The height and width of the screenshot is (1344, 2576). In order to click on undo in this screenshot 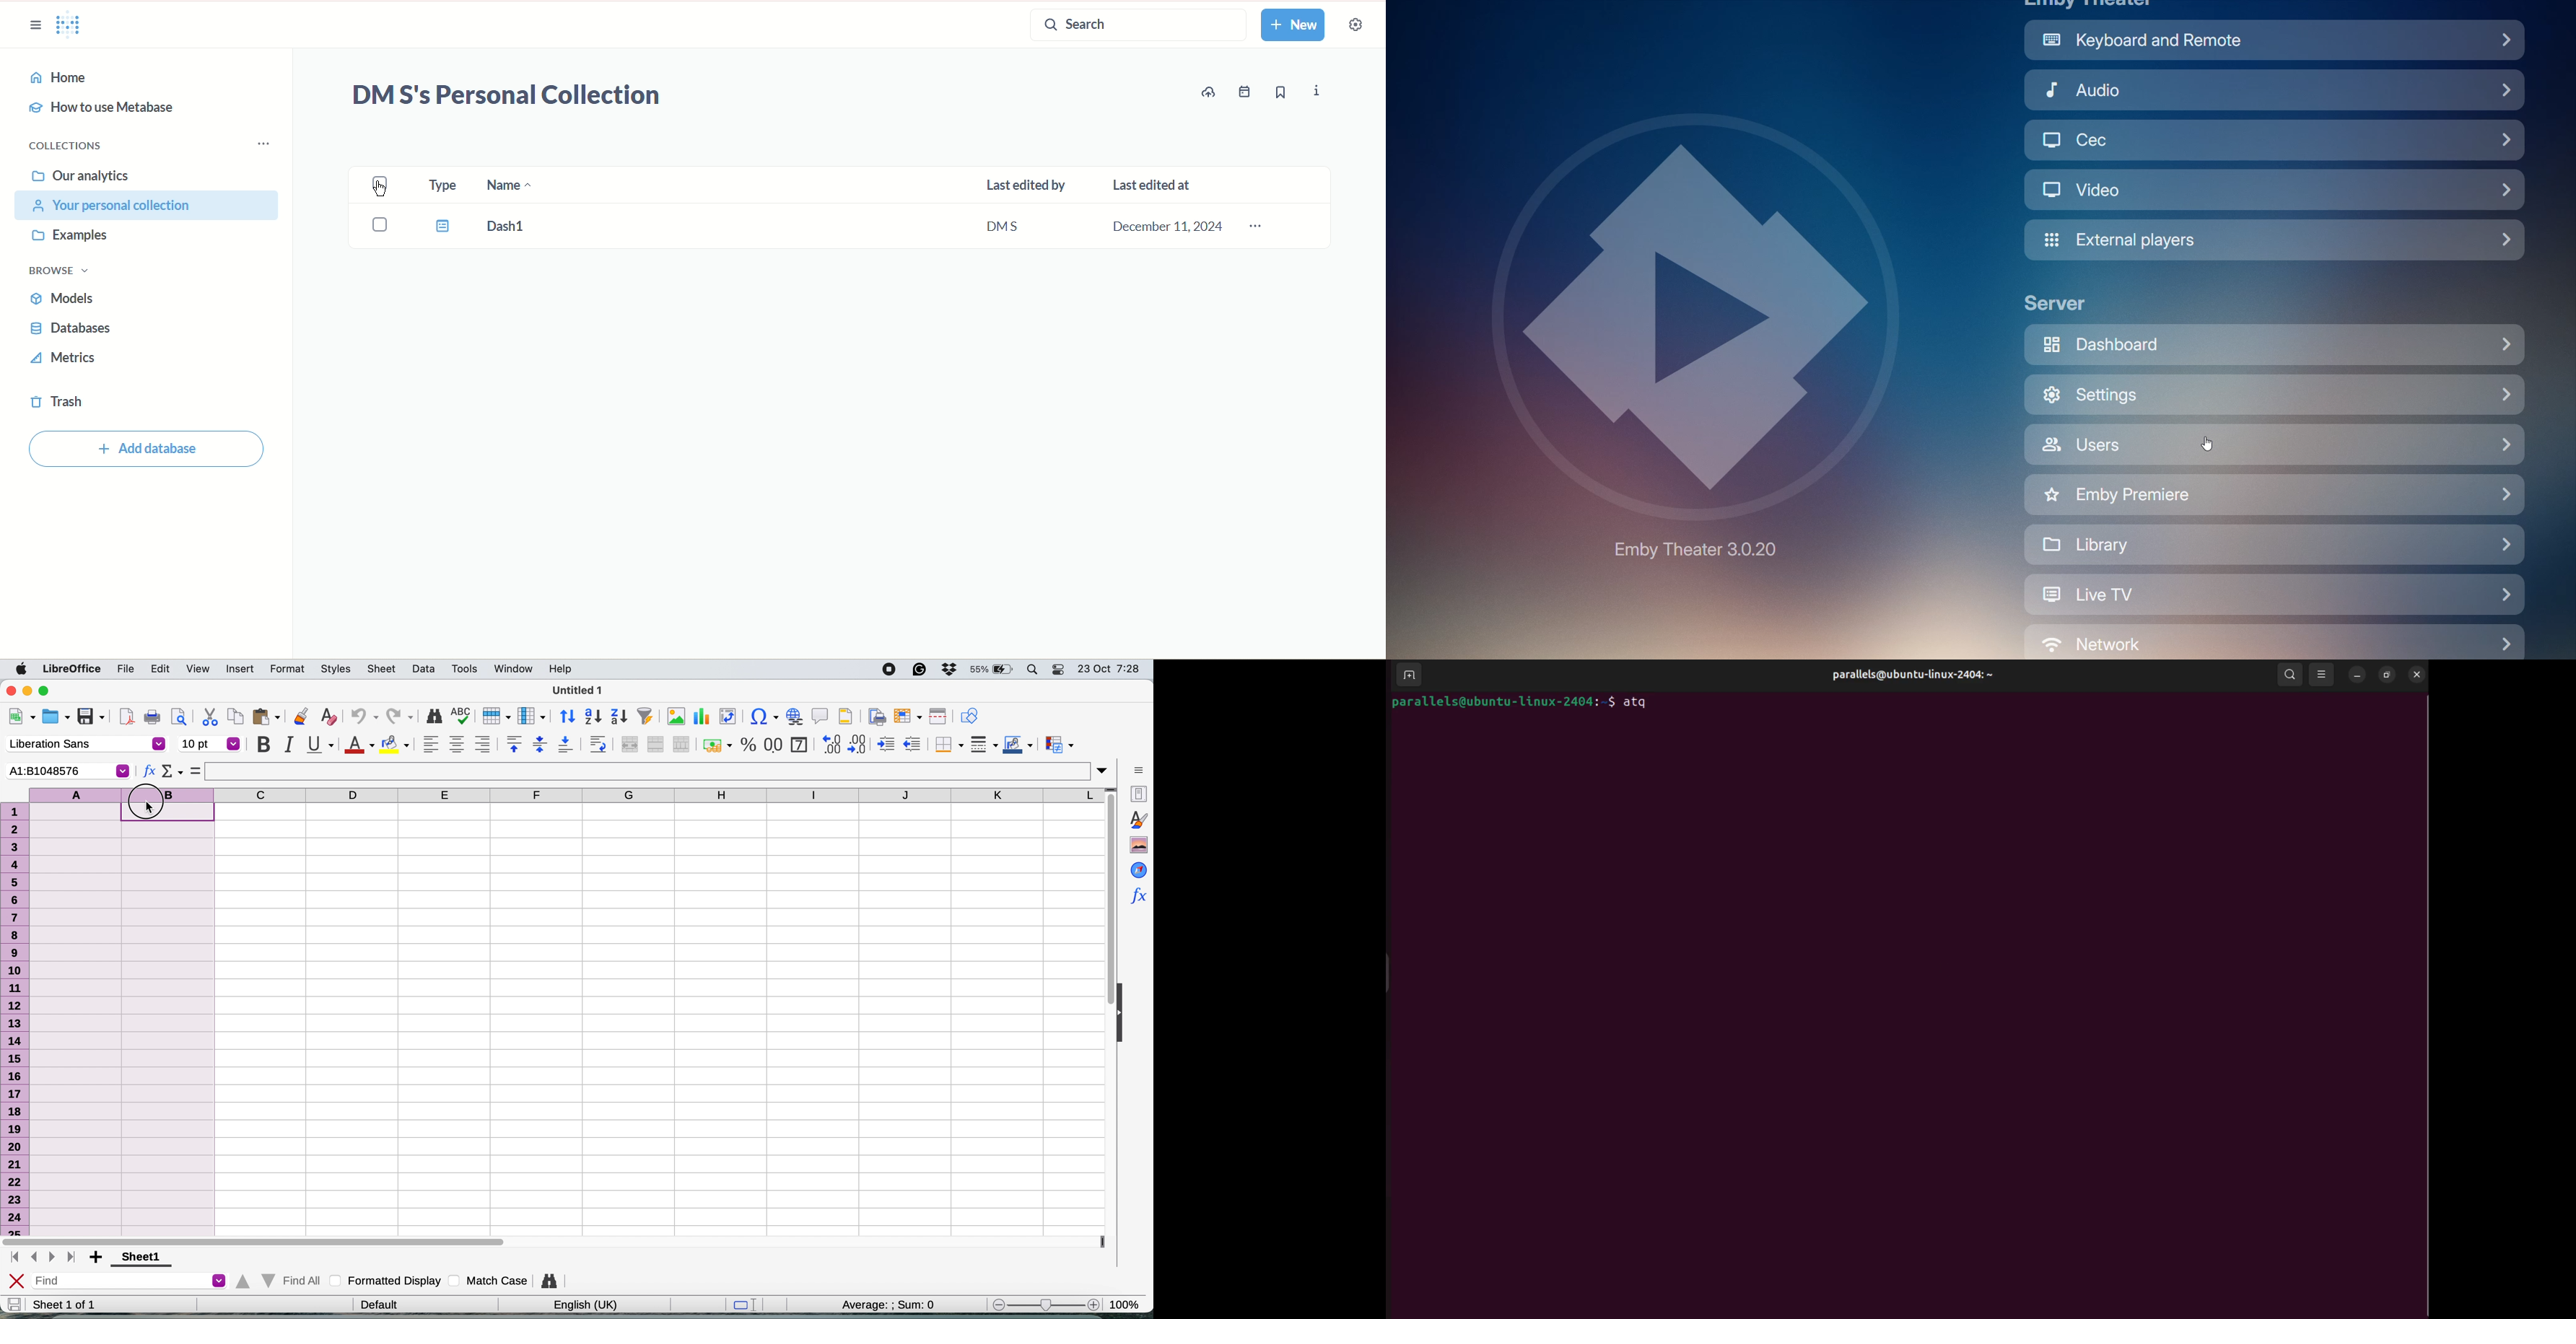, I will do `click(364, 717)`.